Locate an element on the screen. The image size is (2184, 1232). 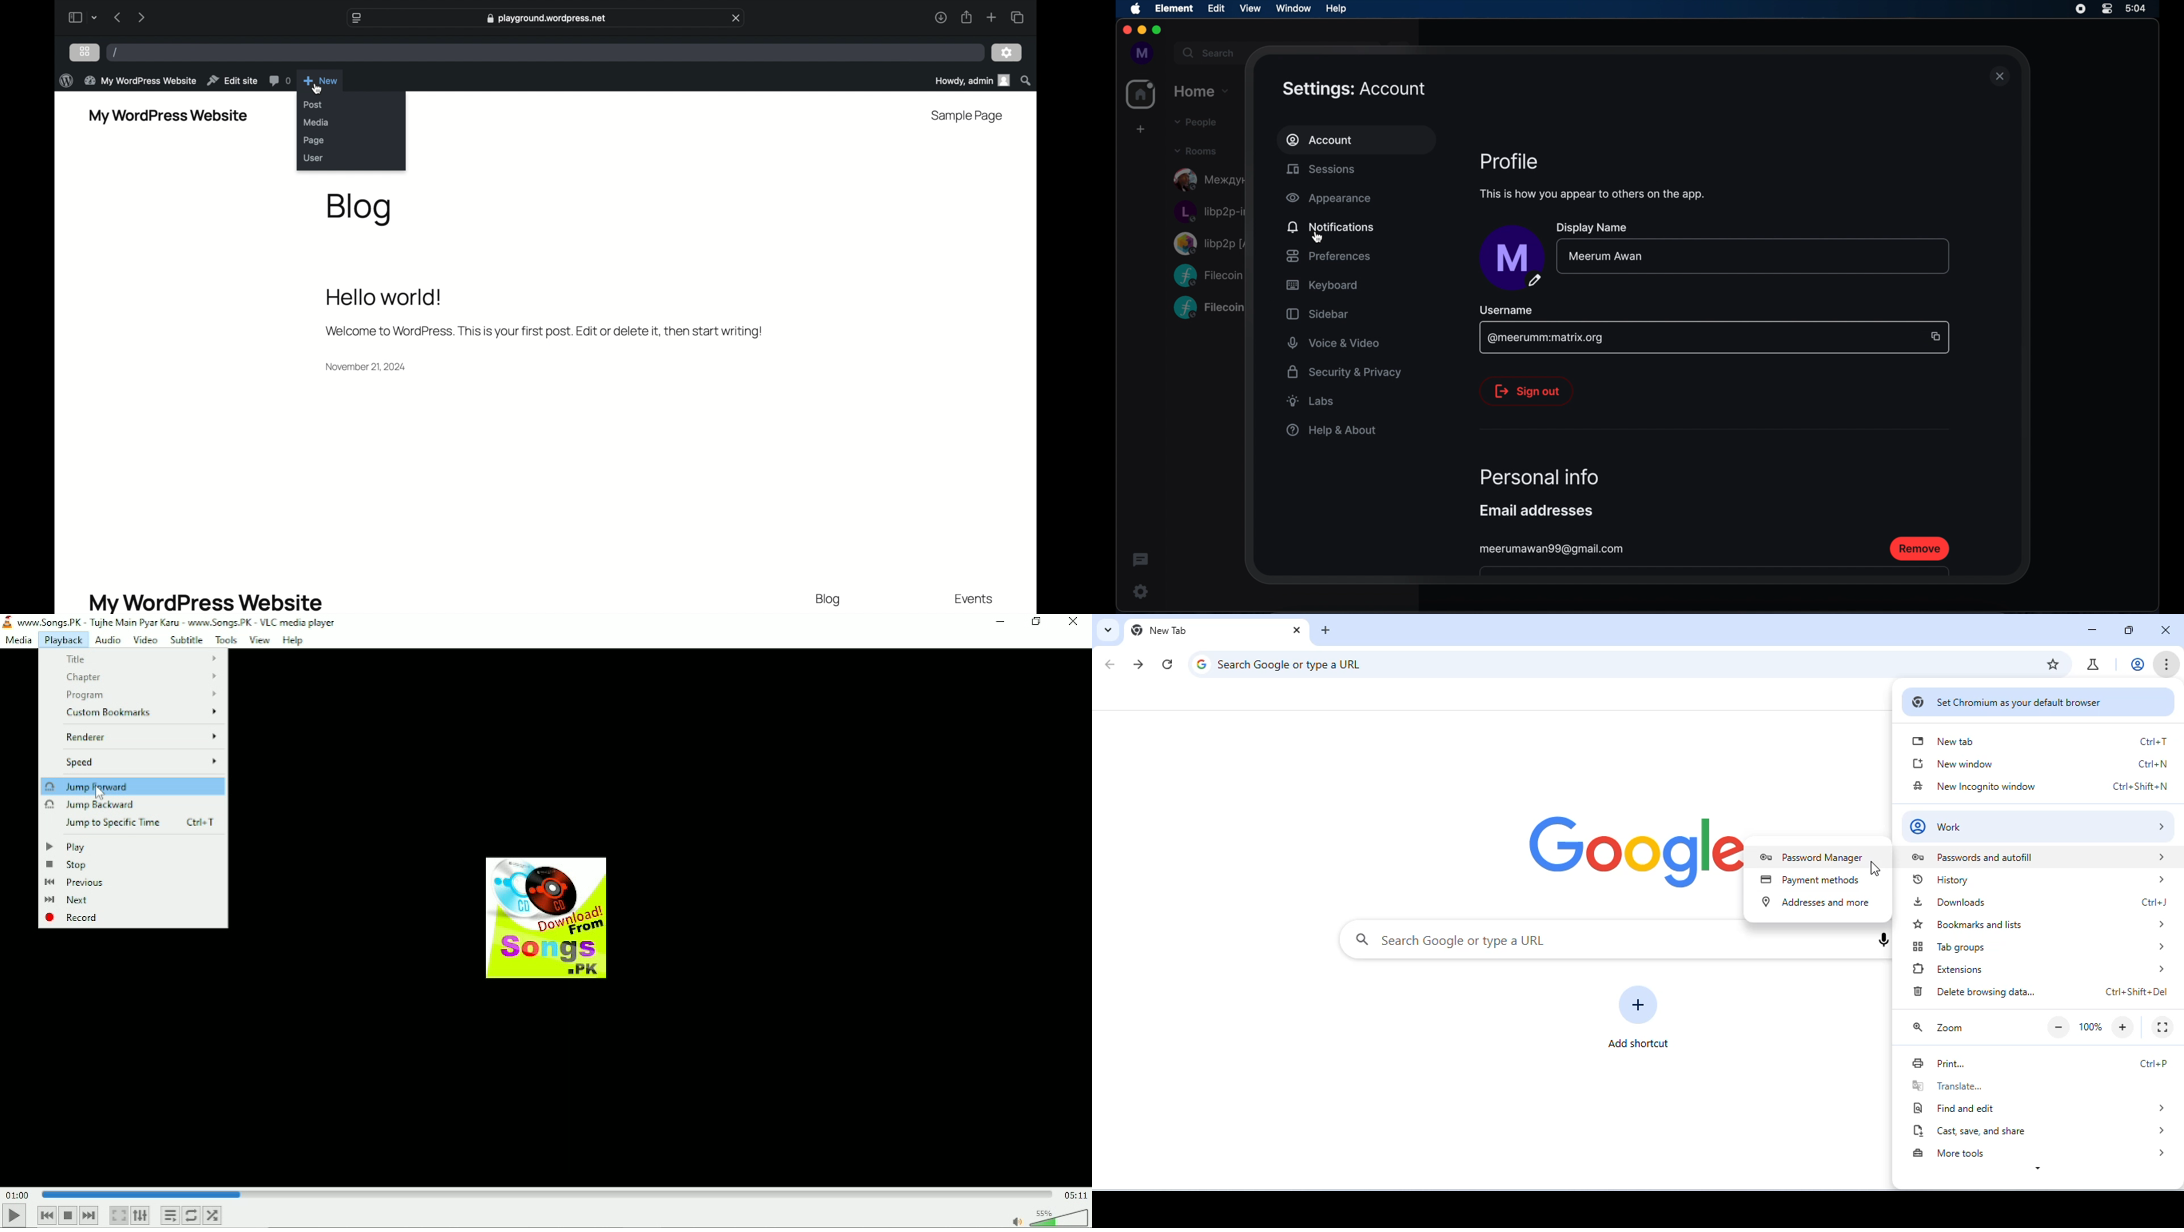
payment methods is located at coordinates (1807, 881).